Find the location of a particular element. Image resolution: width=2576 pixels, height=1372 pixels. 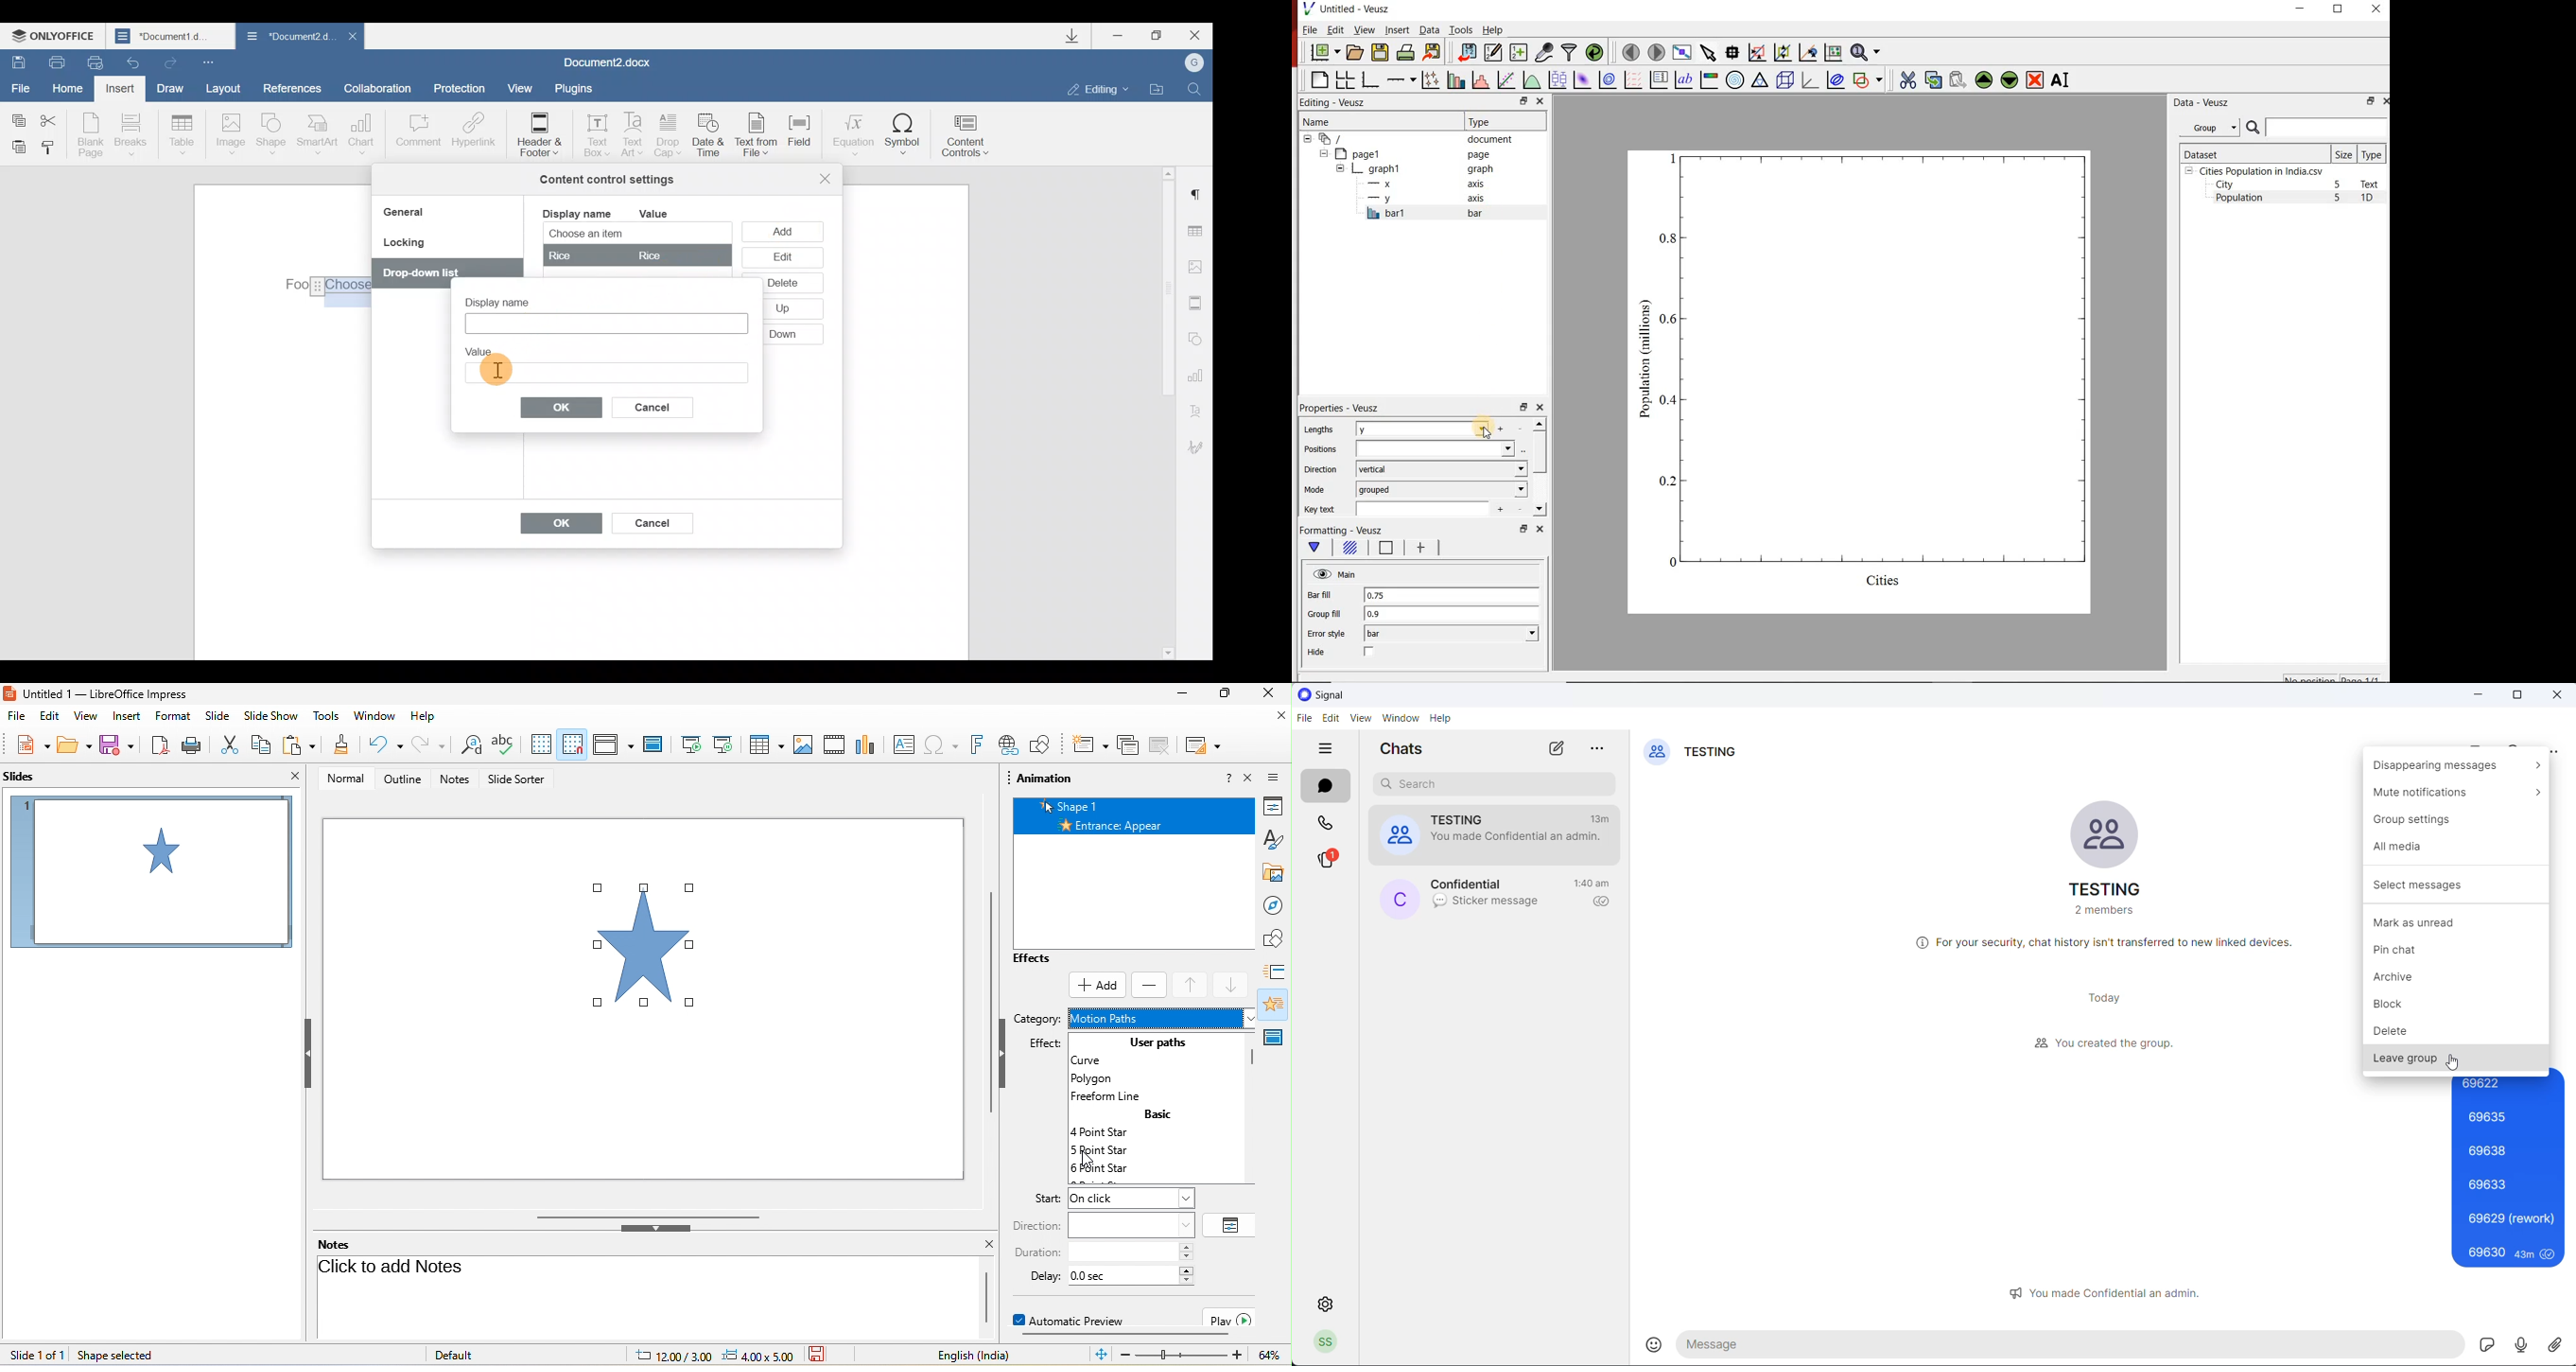

group name is located at coordinates (1468, 820).